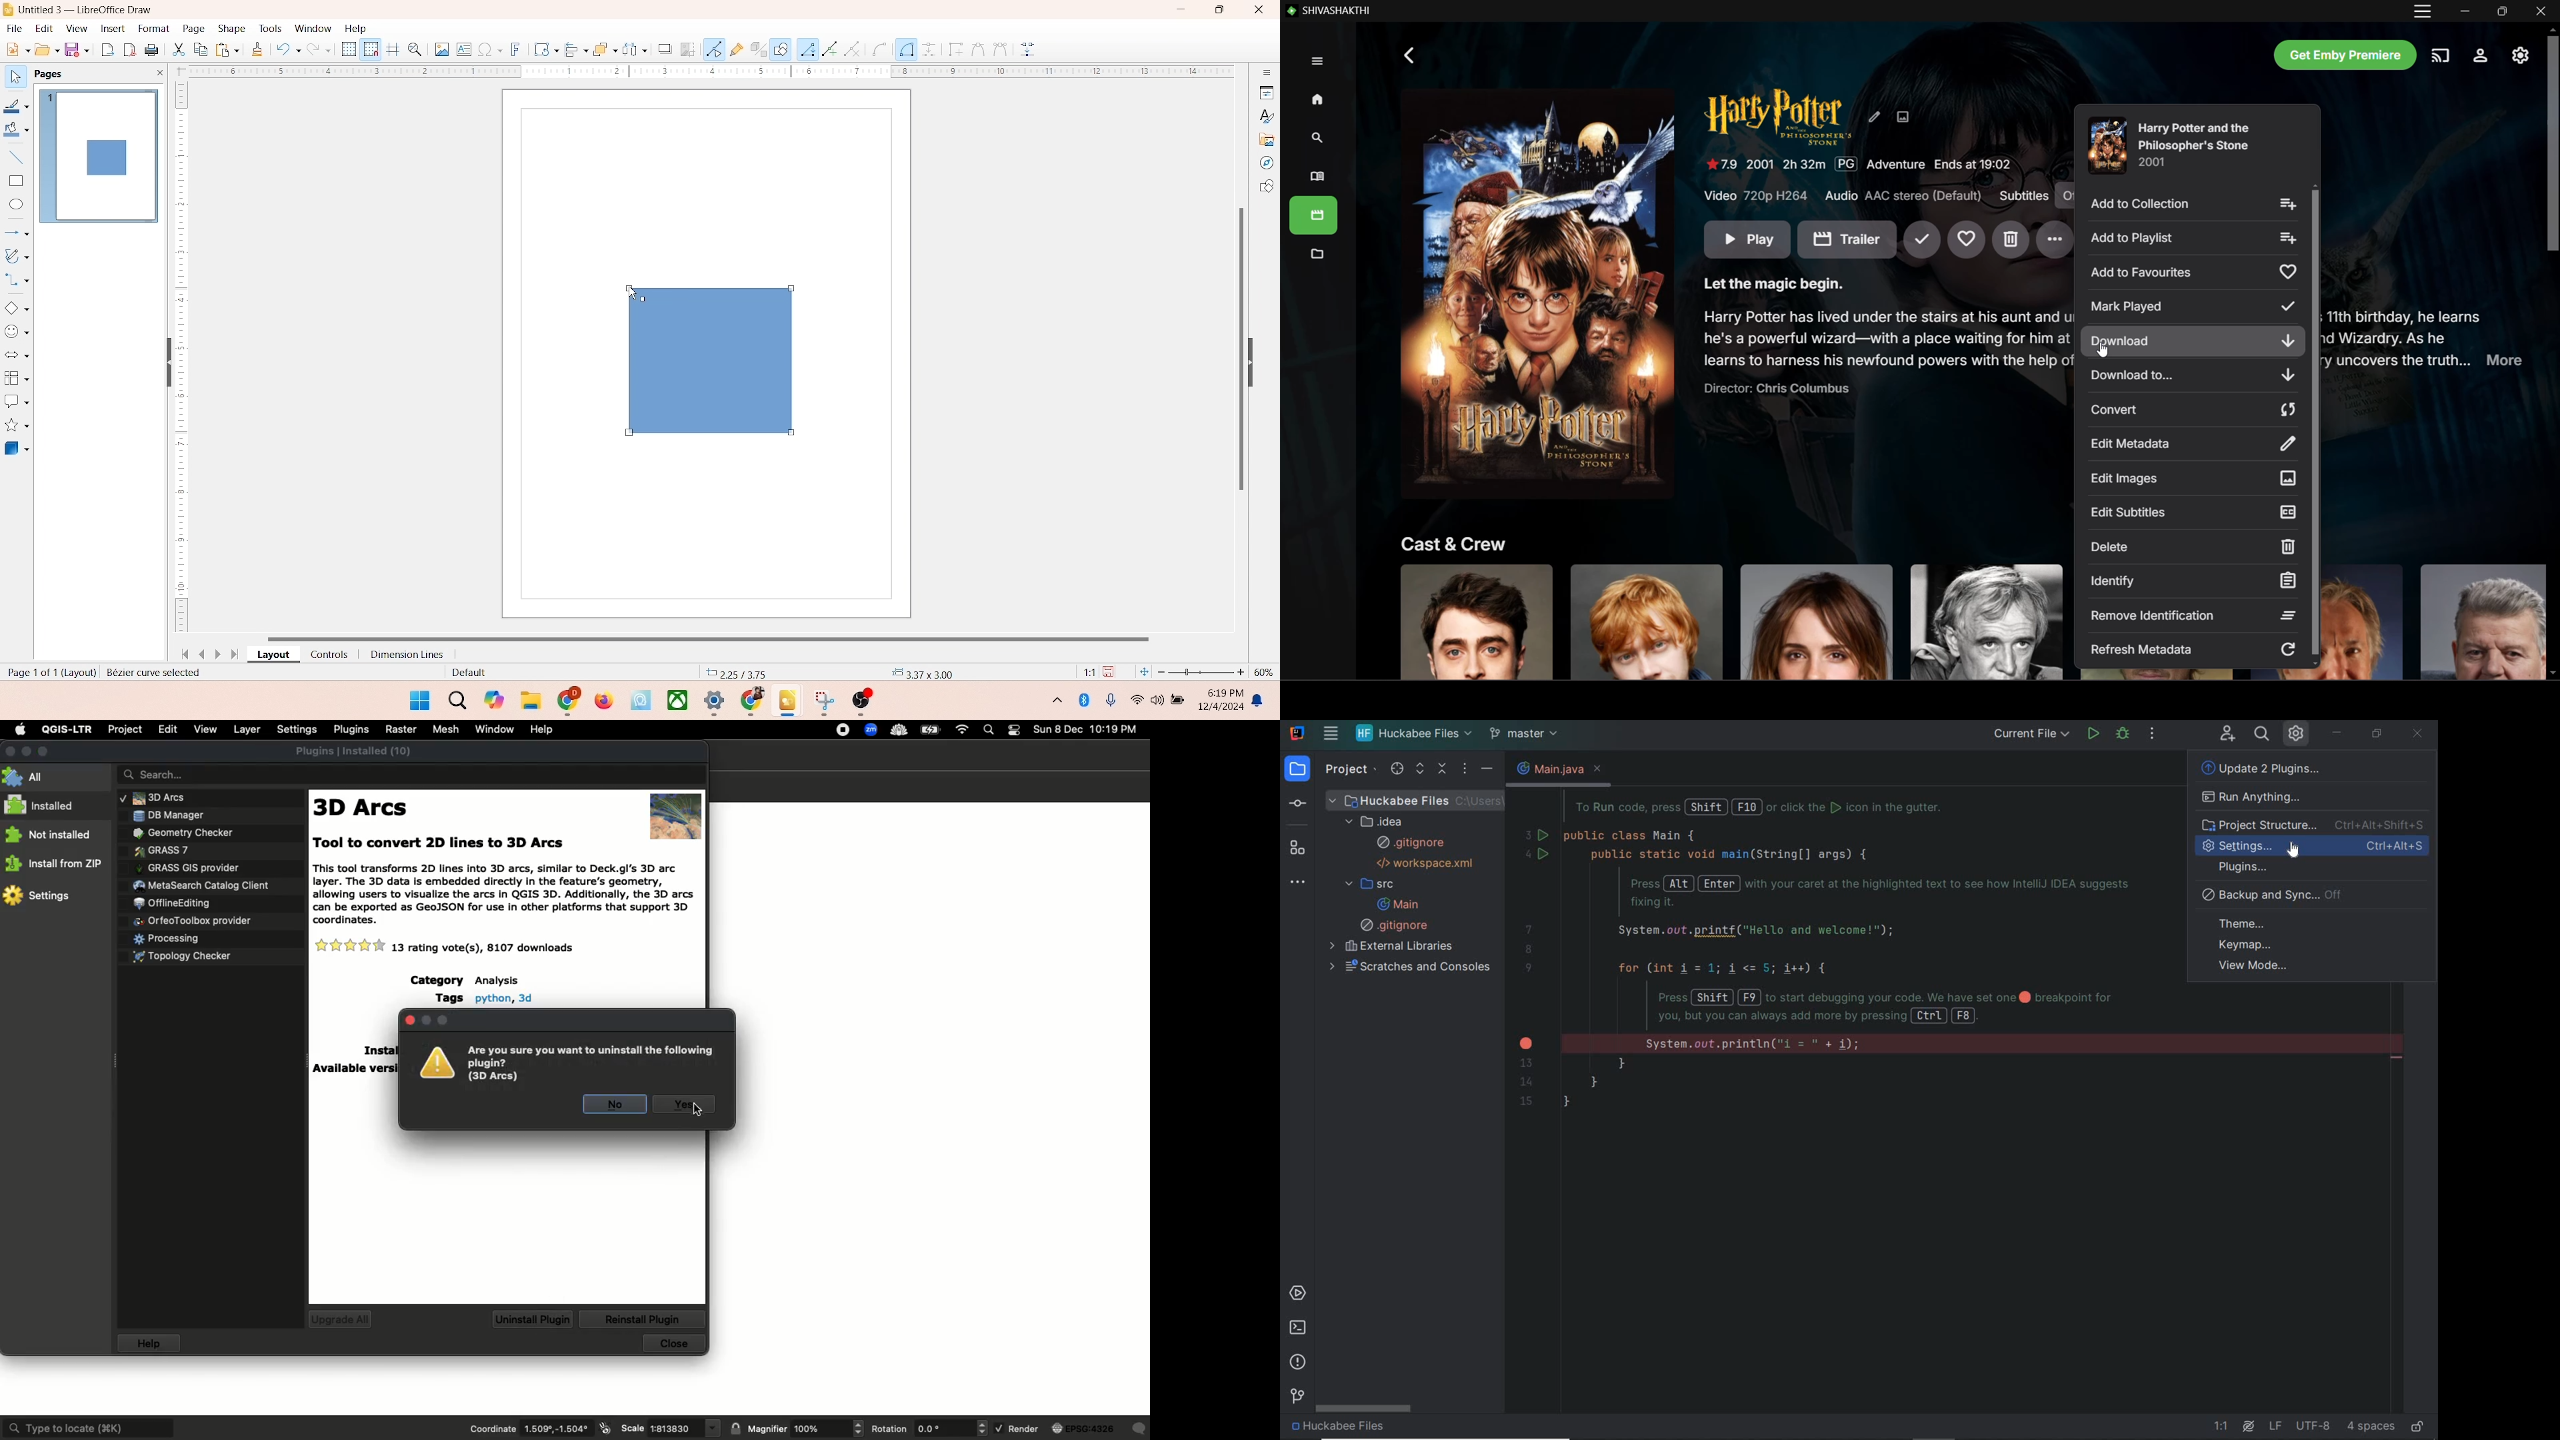  Describe the element at coordinates (1757, 195) in the screenshot. I see `Video Quality` at that location.